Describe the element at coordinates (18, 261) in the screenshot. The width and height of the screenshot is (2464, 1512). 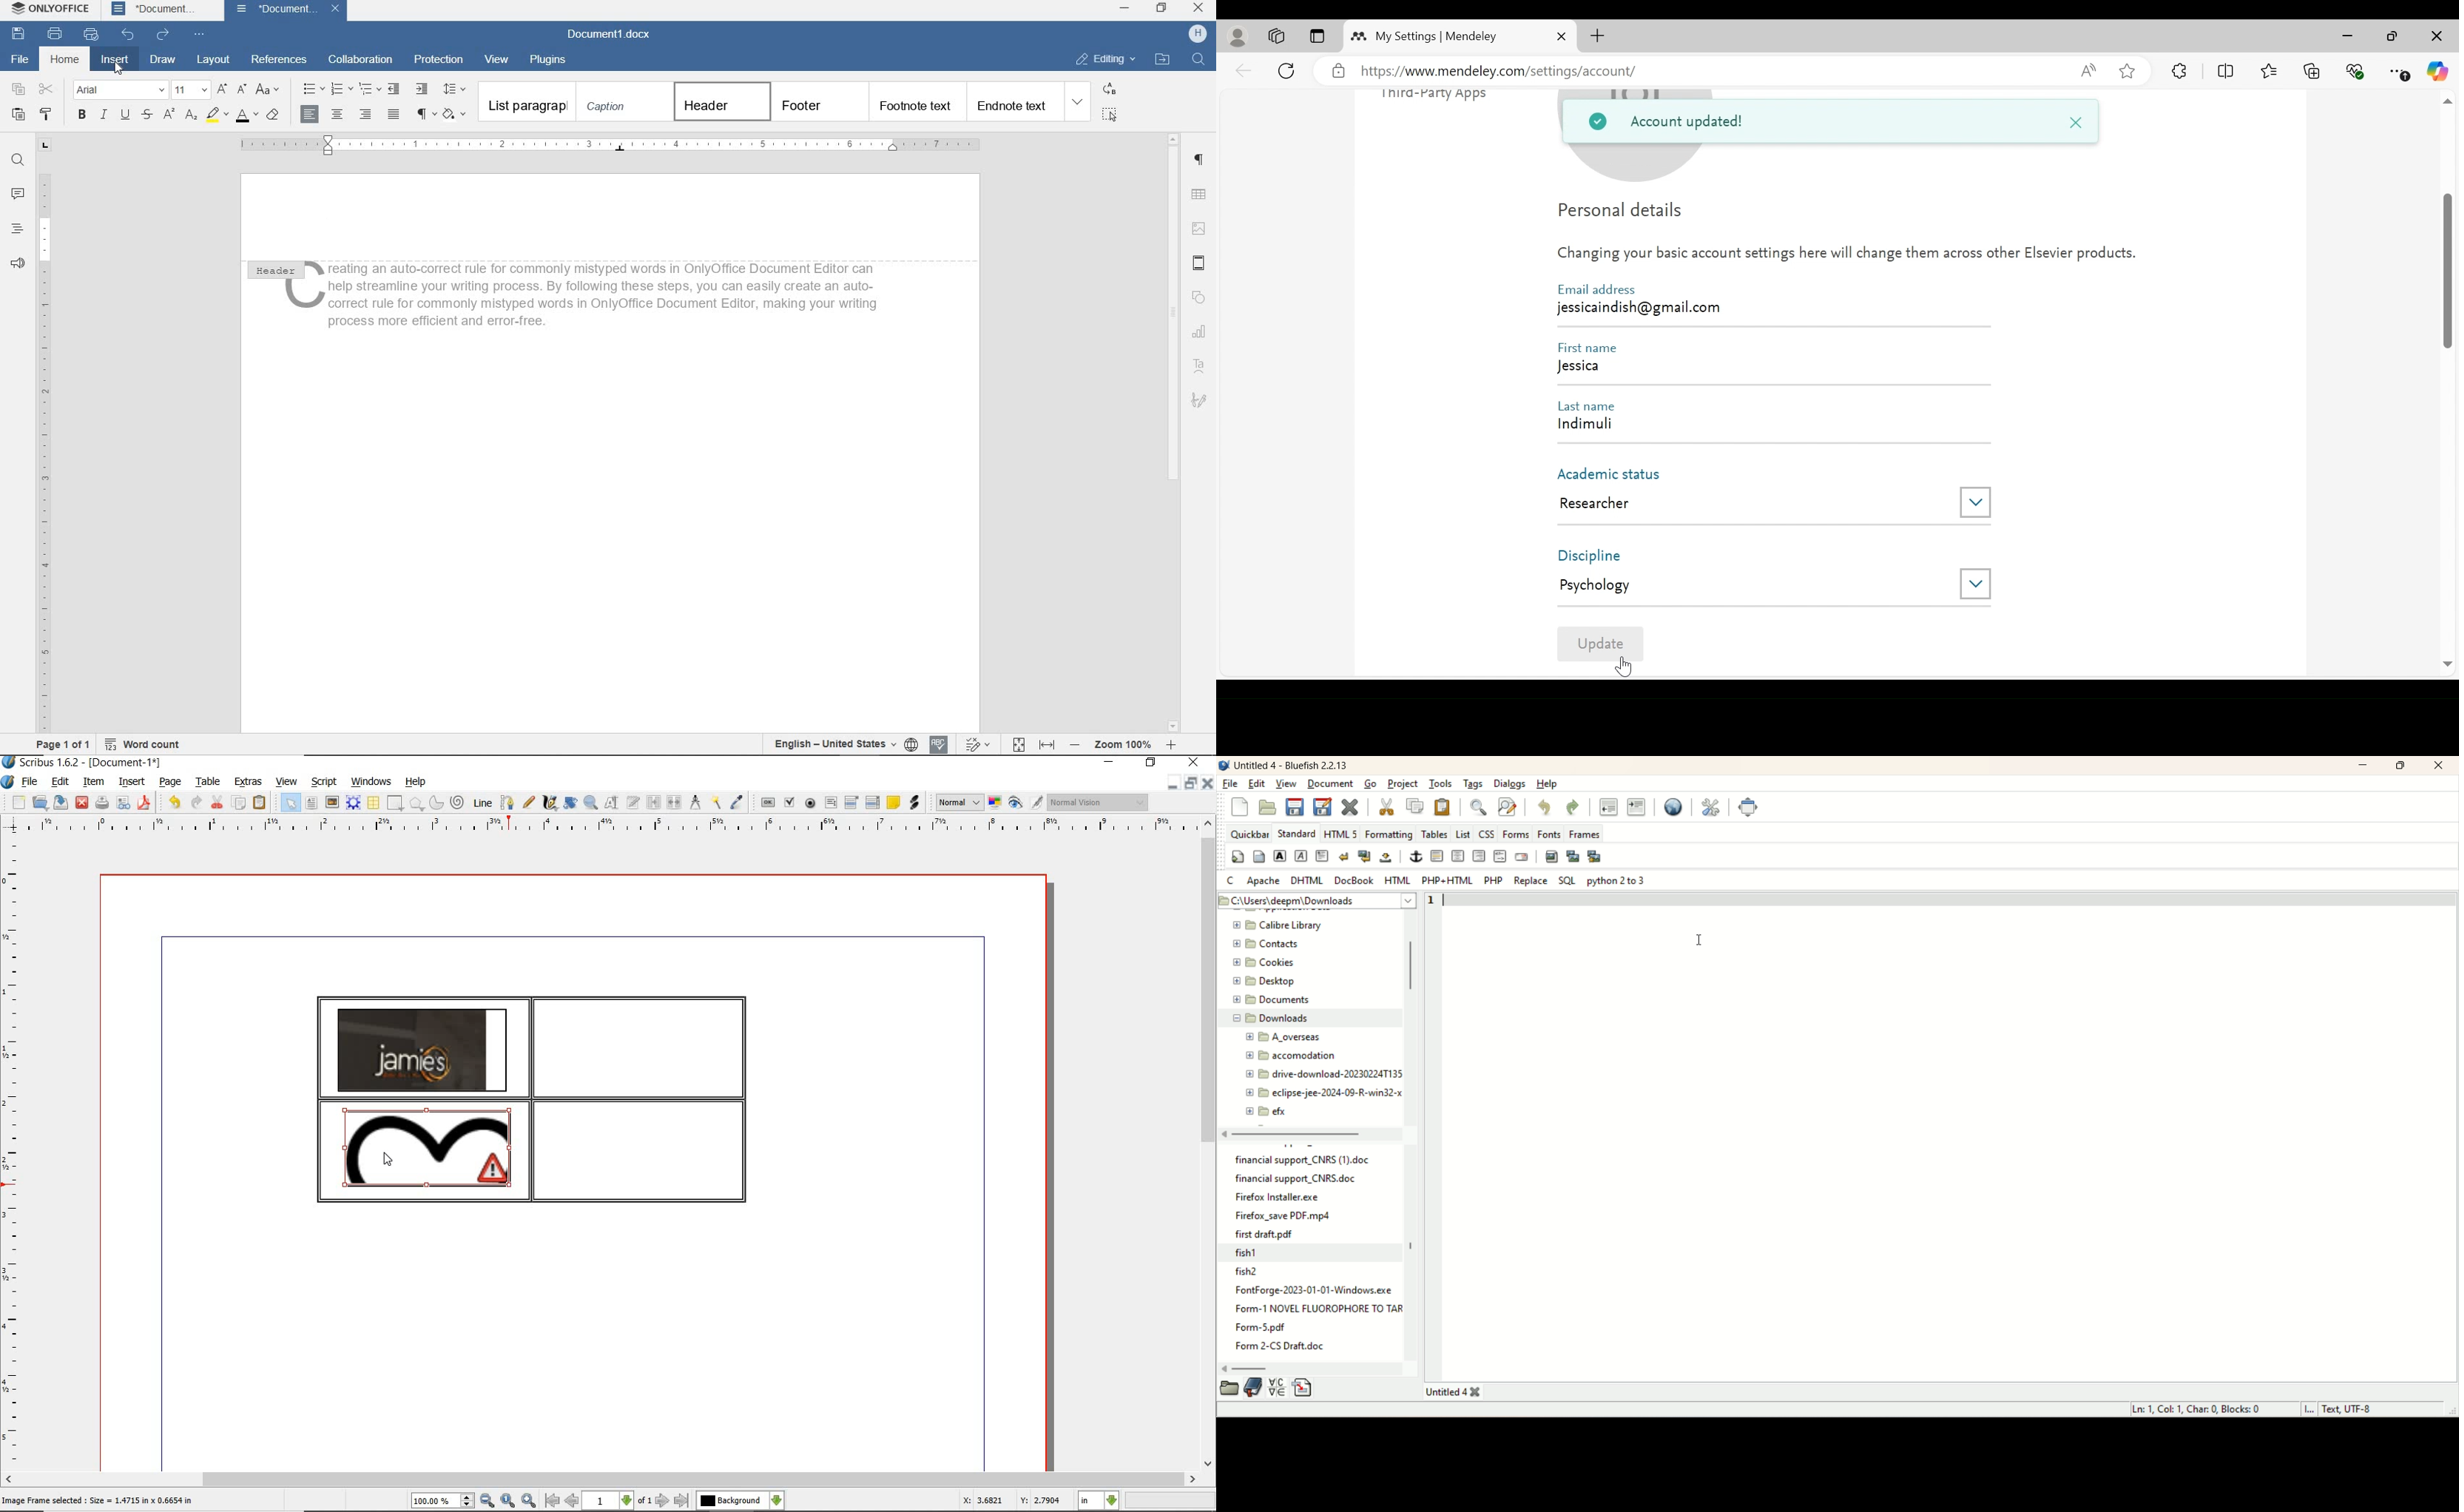
I see `FEEDBACK & SUPPORT` at that location.